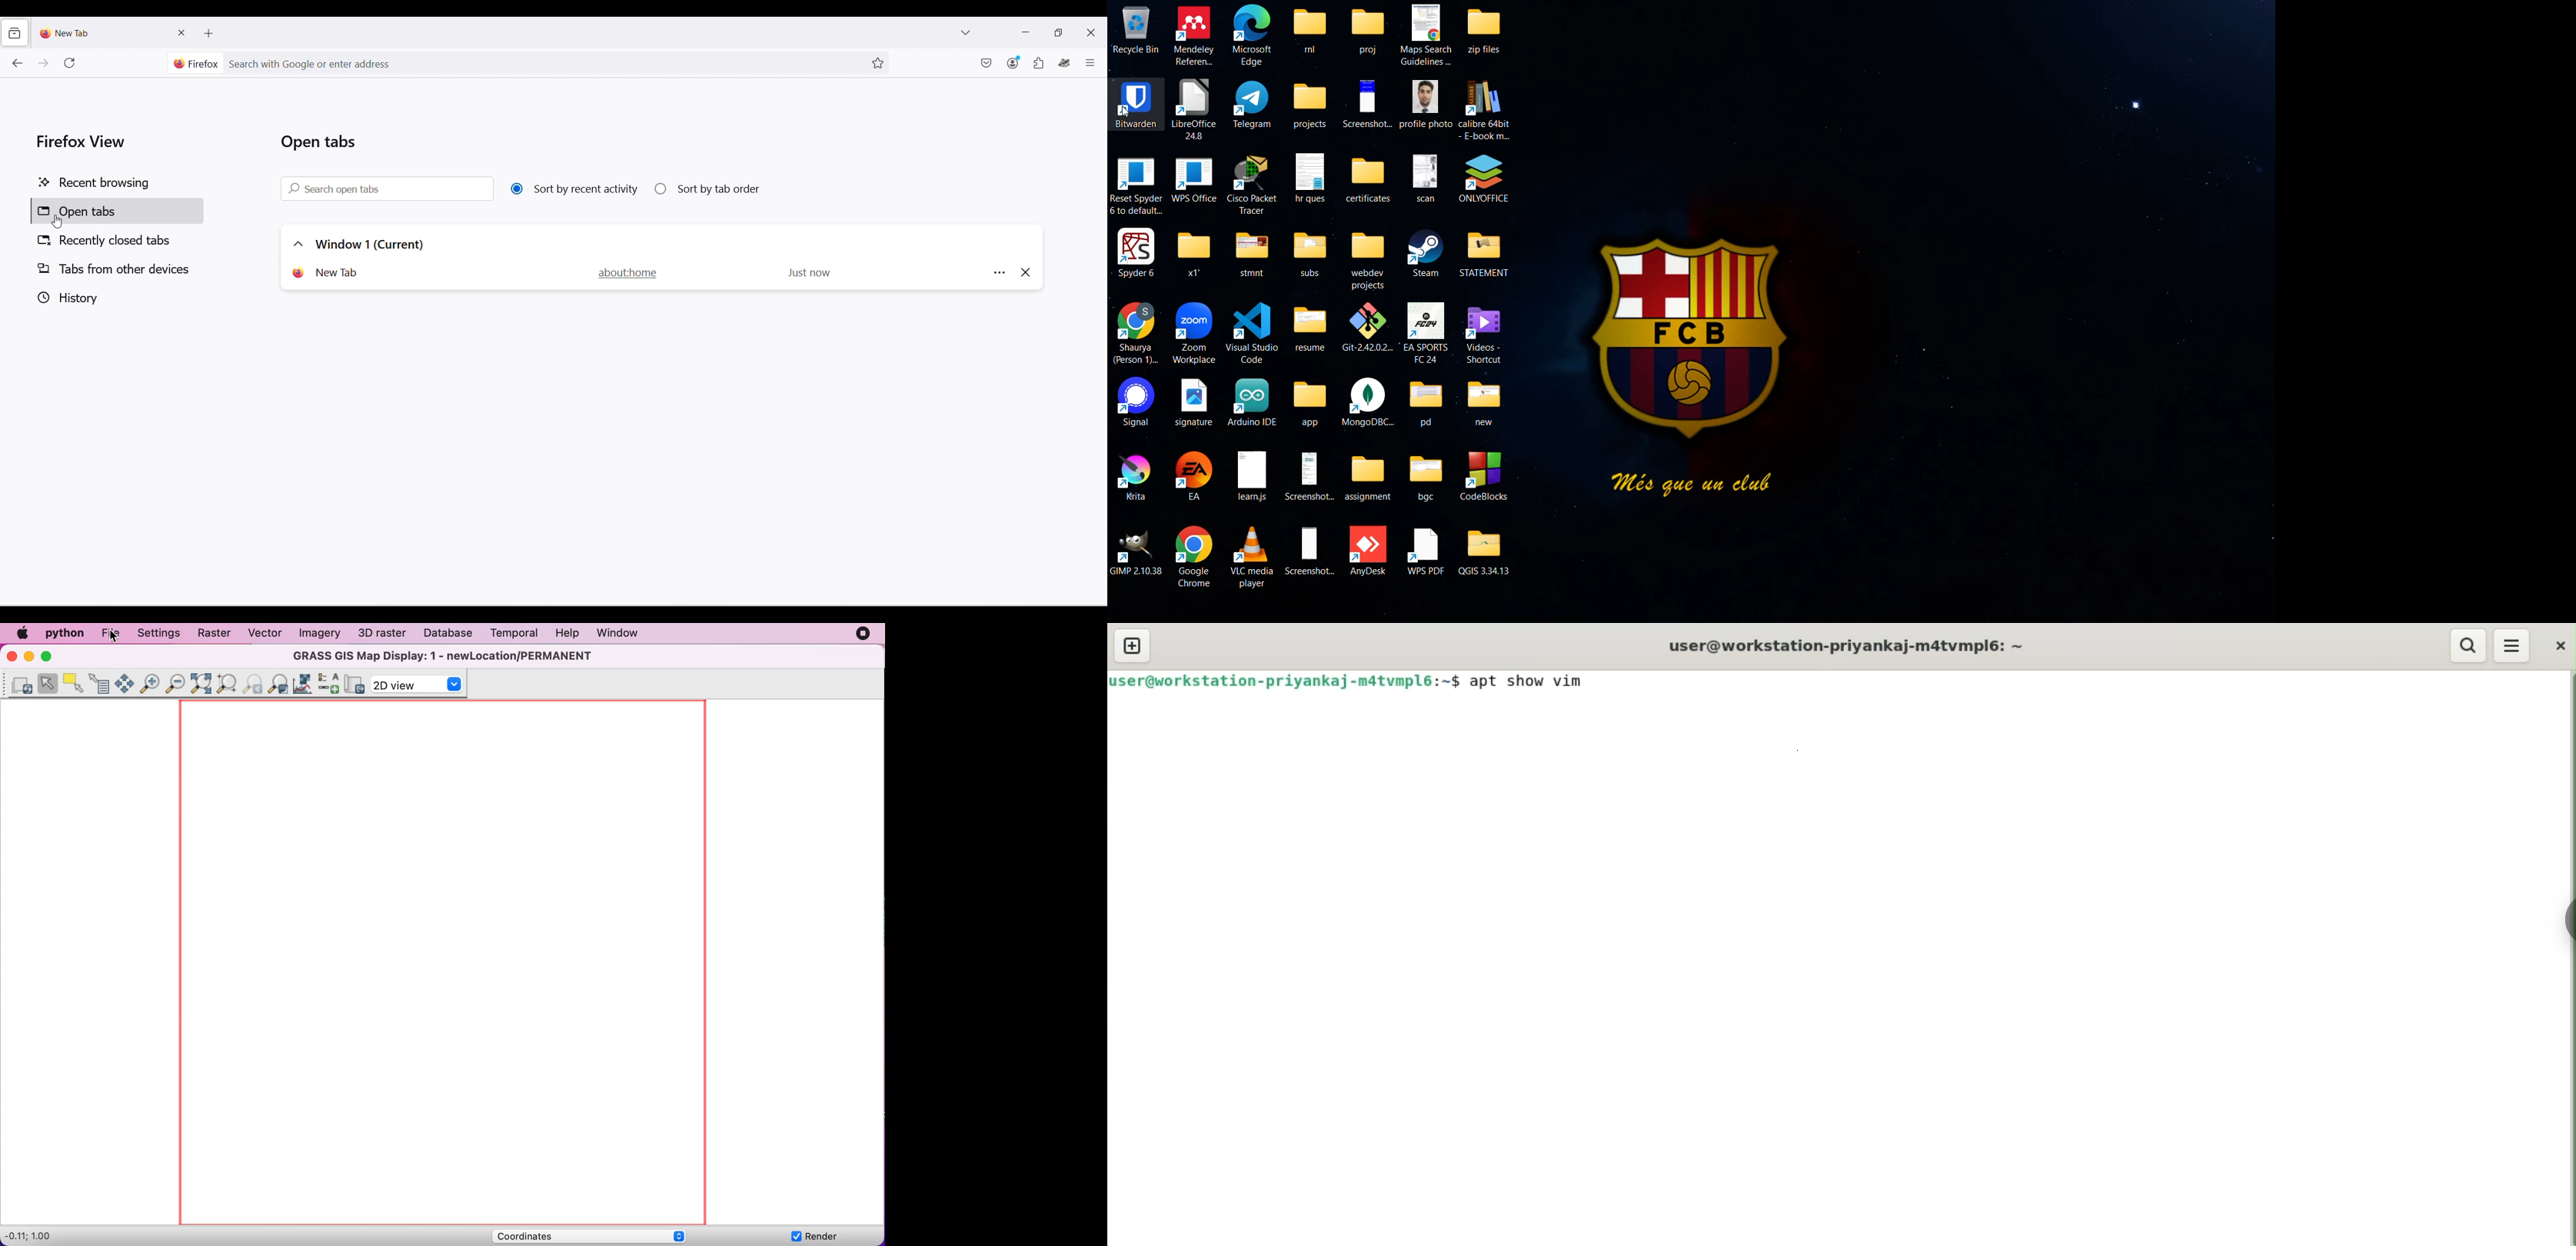 The height and width of the screenshot is (1260, 2576). What do you see at coordinates (1487, 254) in the screenshot?
I see `STATEMENT` at bounding box center [1487, 254].